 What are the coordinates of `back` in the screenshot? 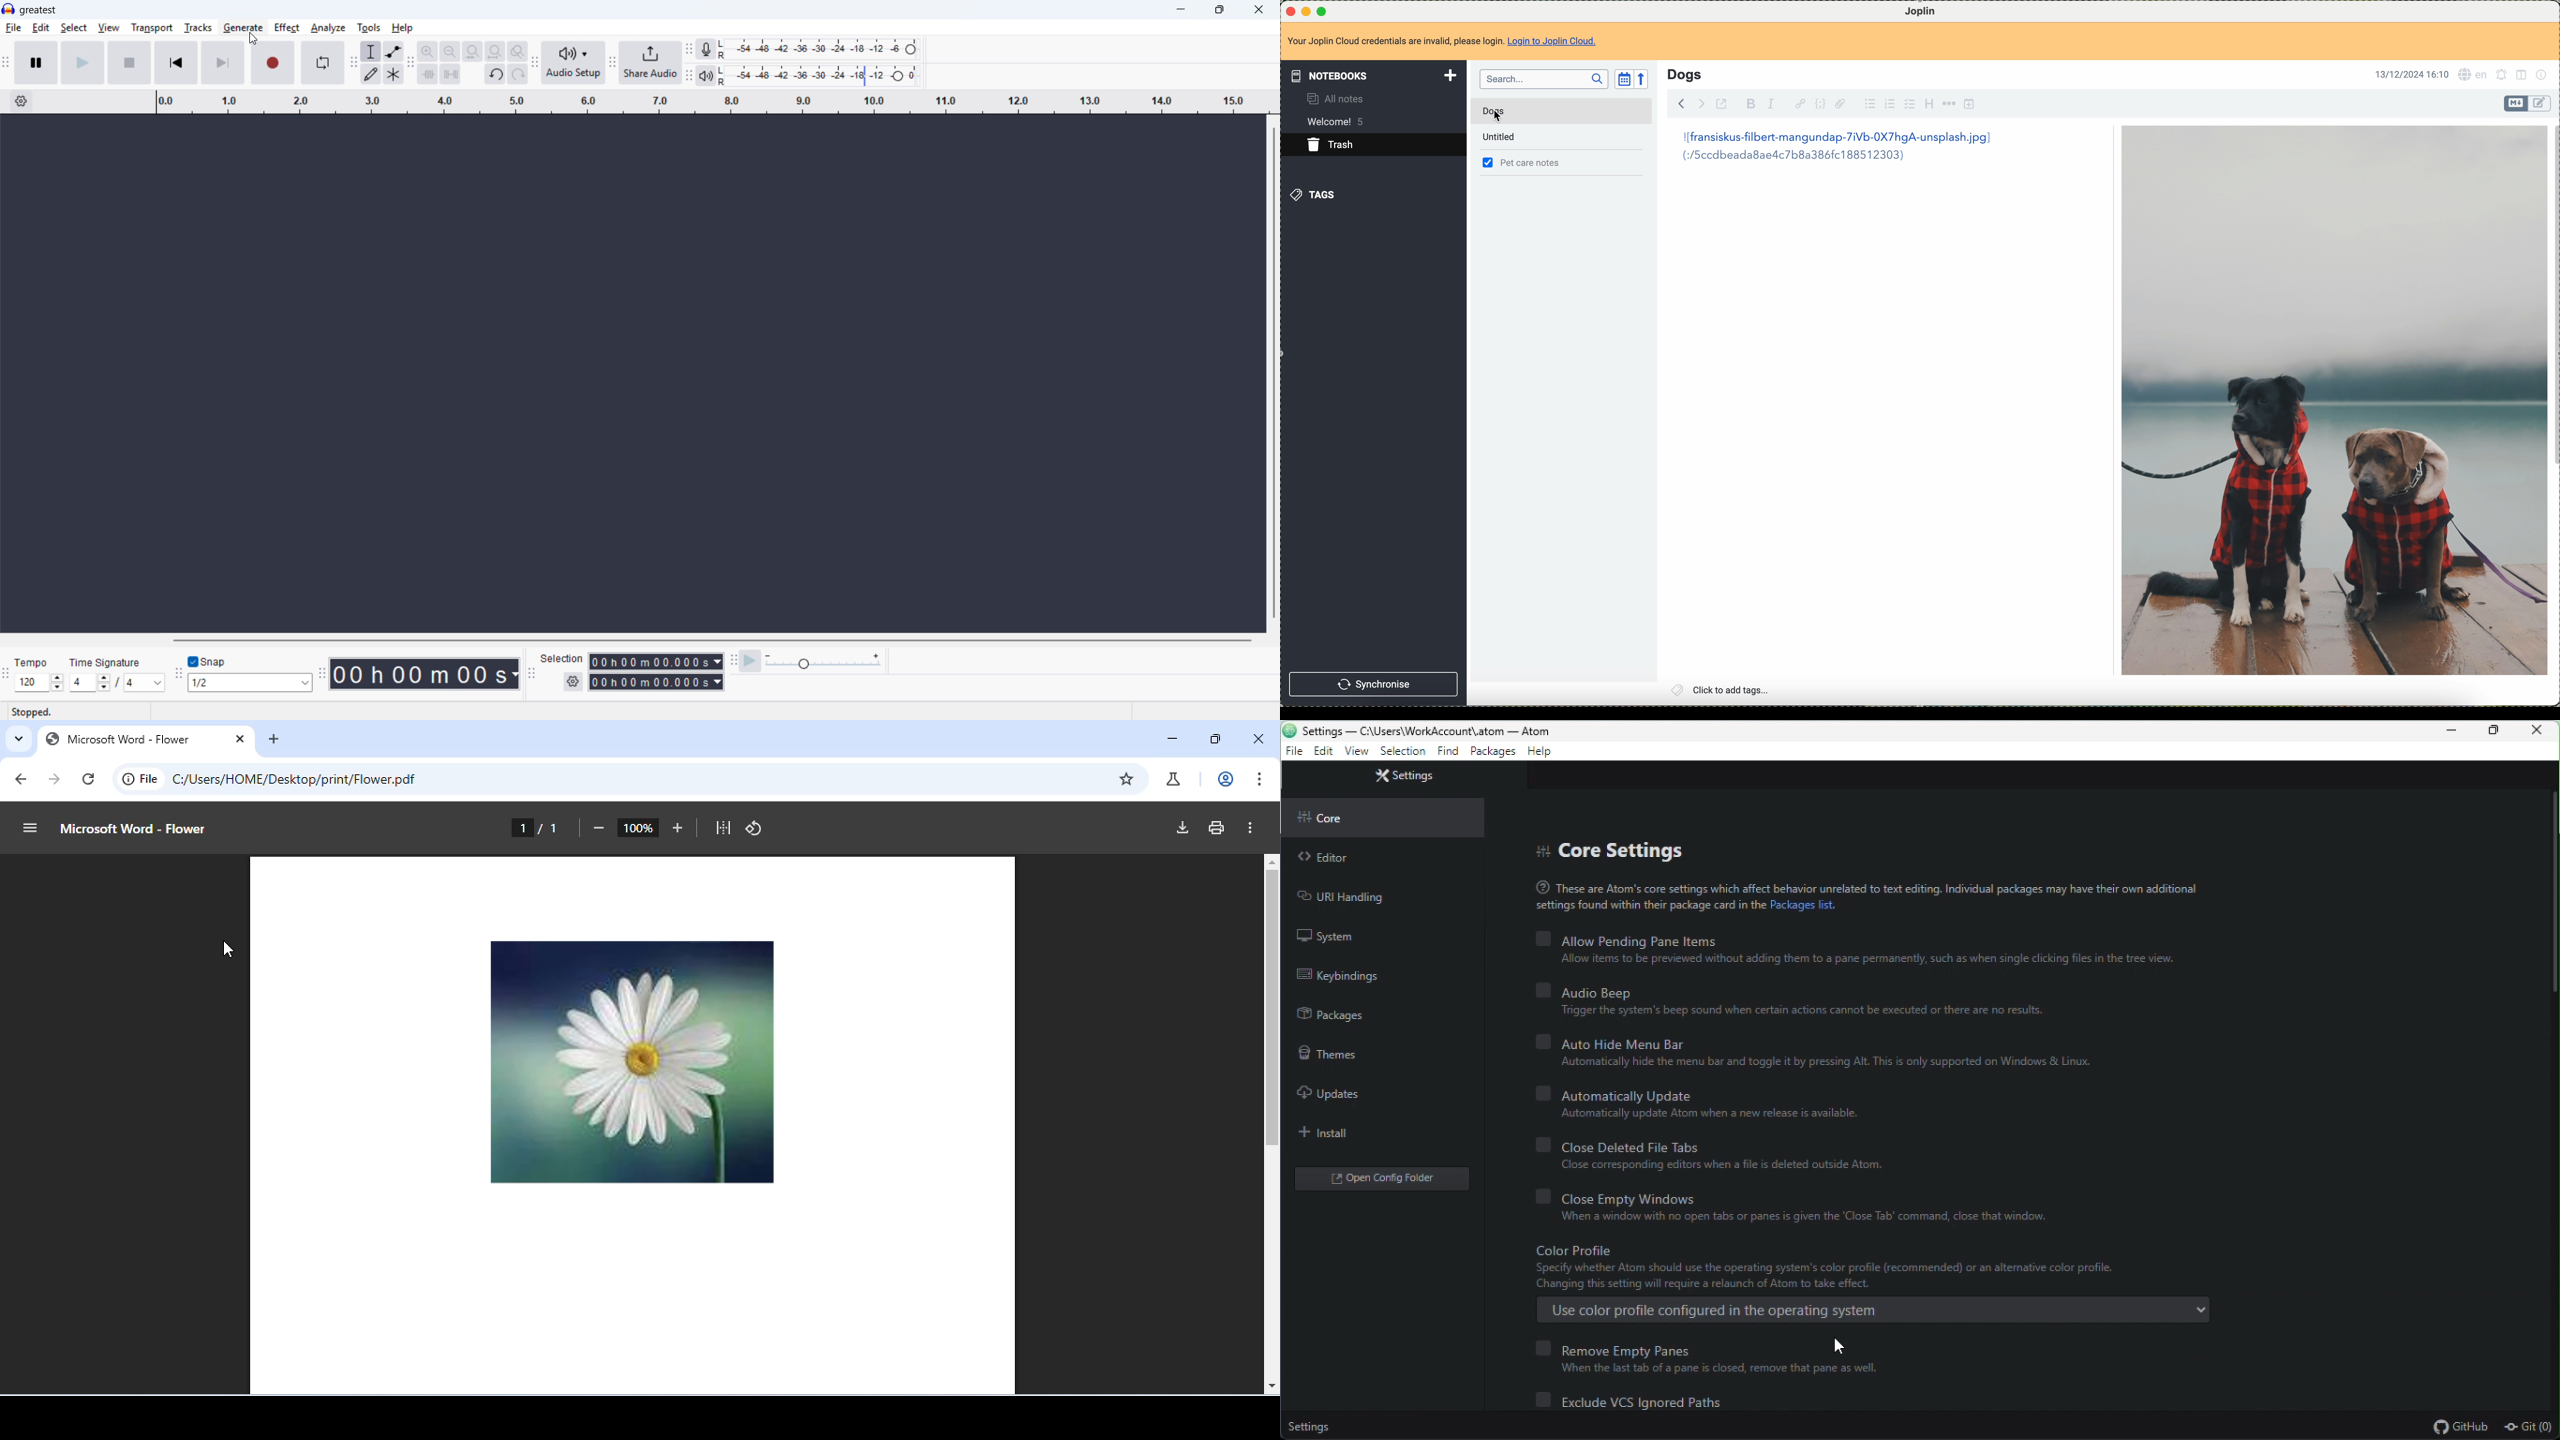 It's located at (1683, 103).